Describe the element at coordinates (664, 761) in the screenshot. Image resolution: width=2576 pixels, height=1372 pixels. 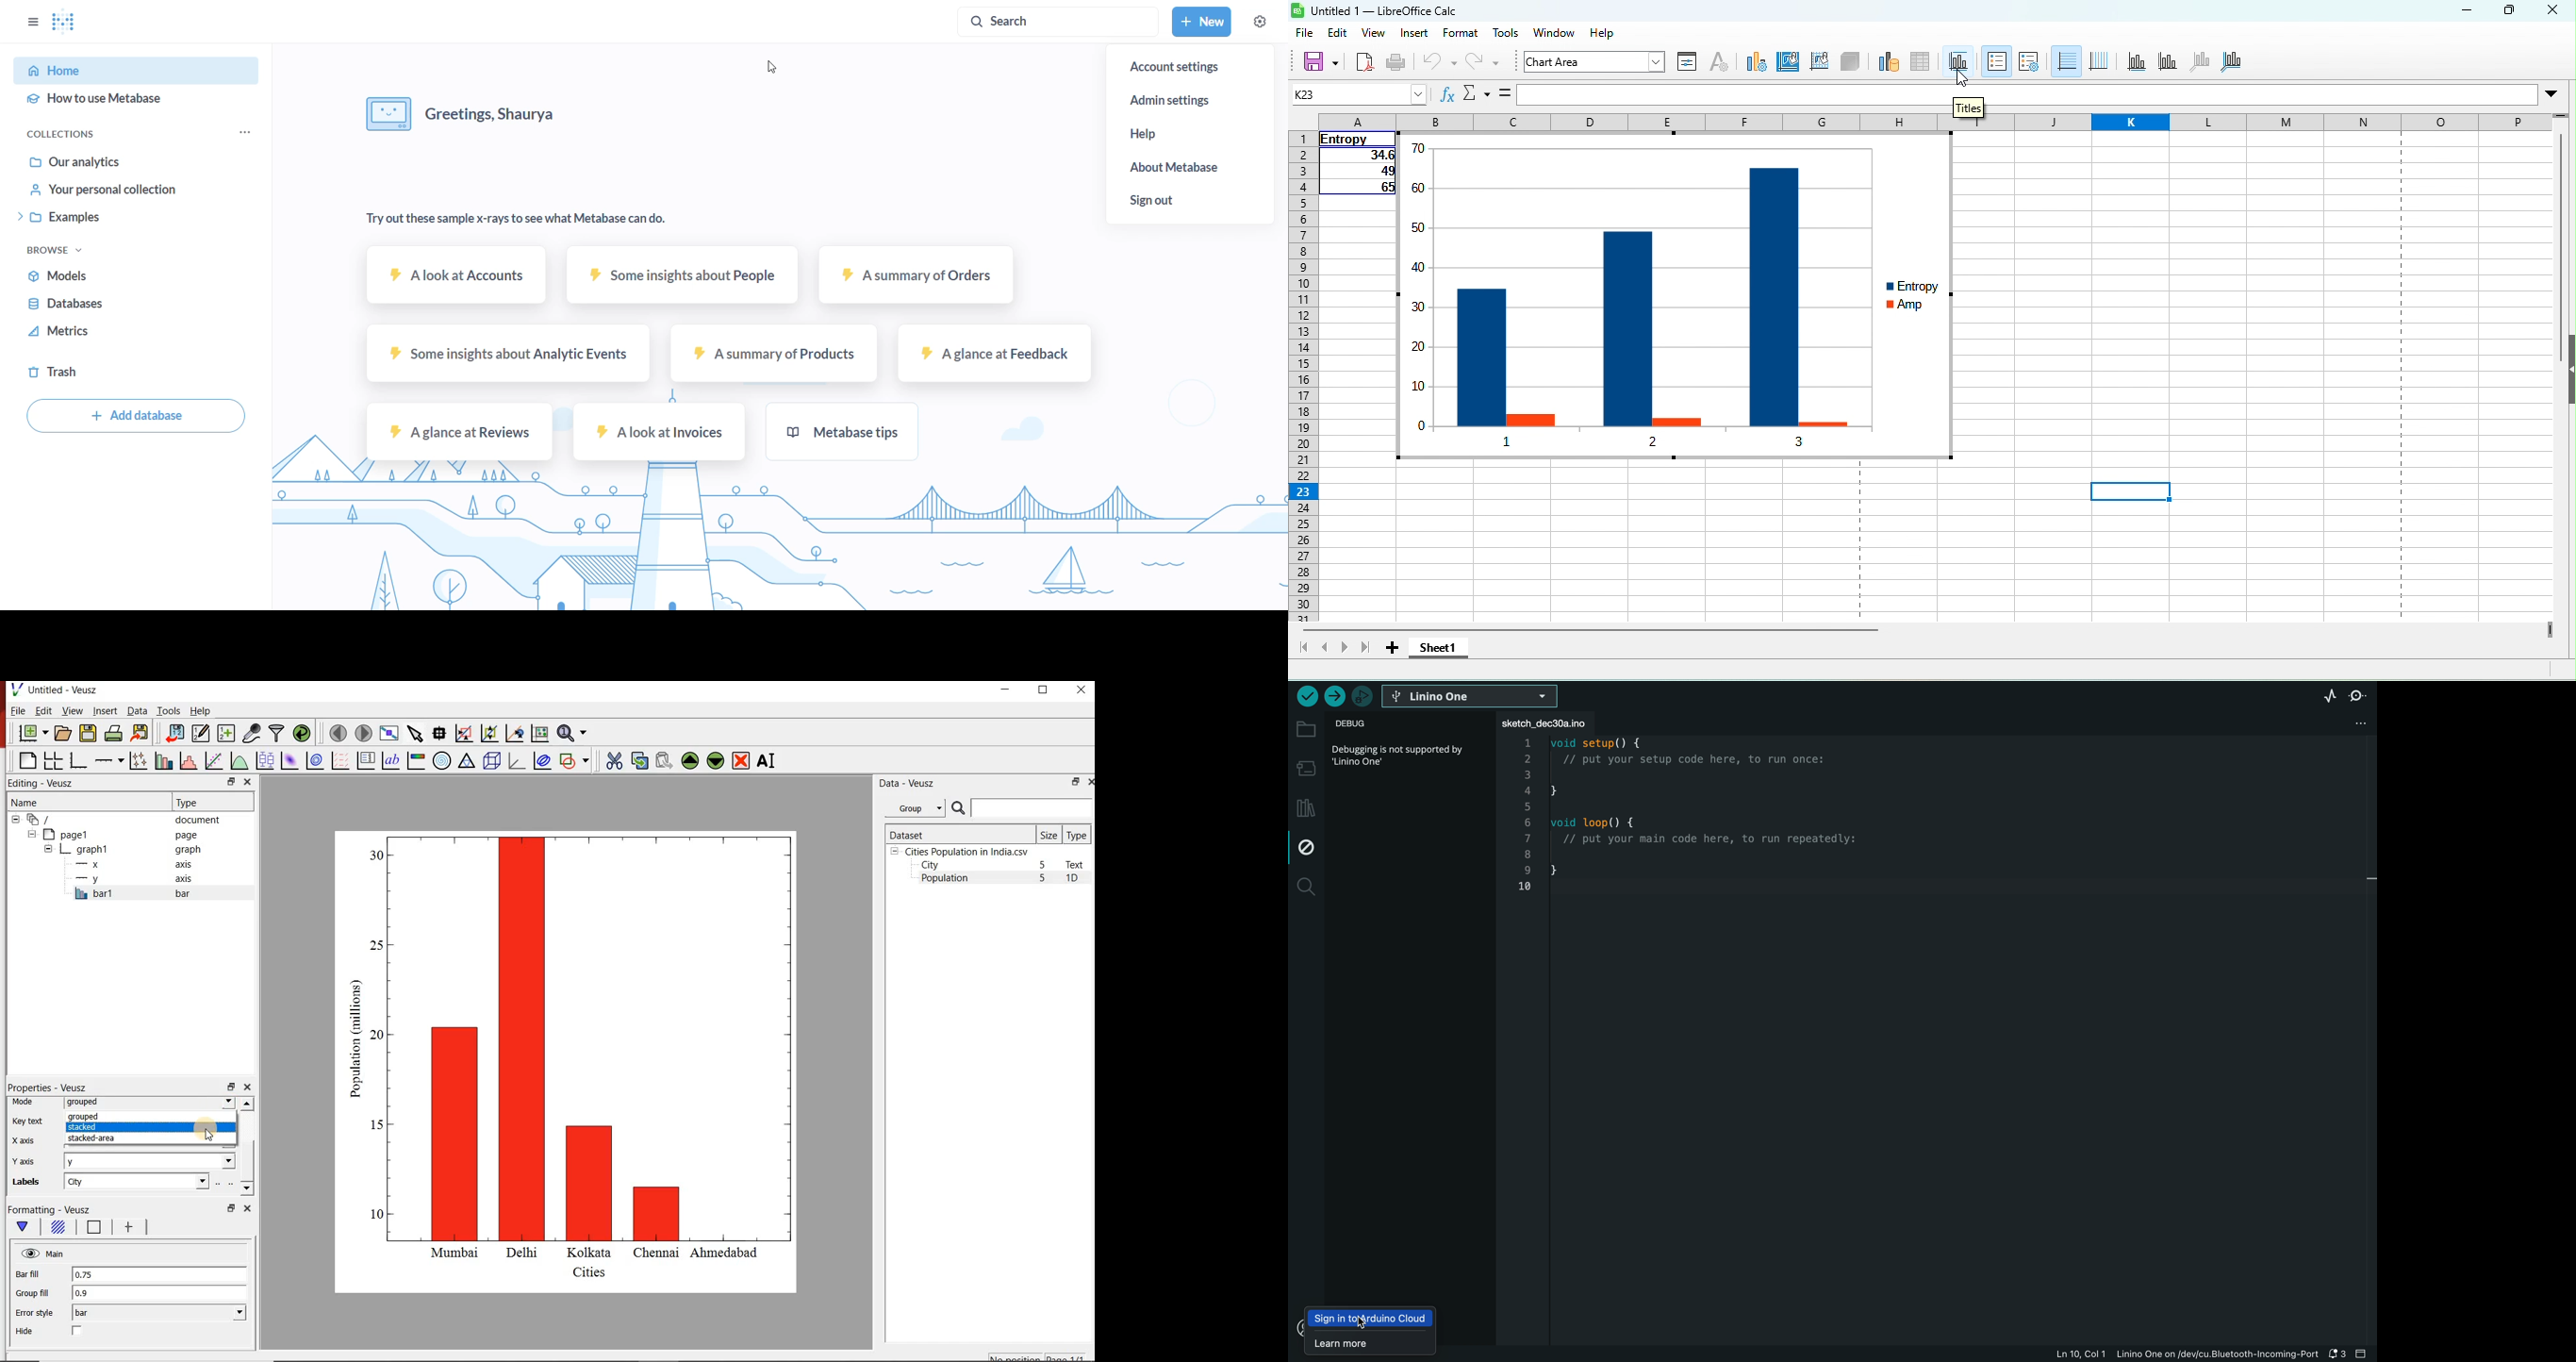
I see `paste widget from the clipboard` at that location.